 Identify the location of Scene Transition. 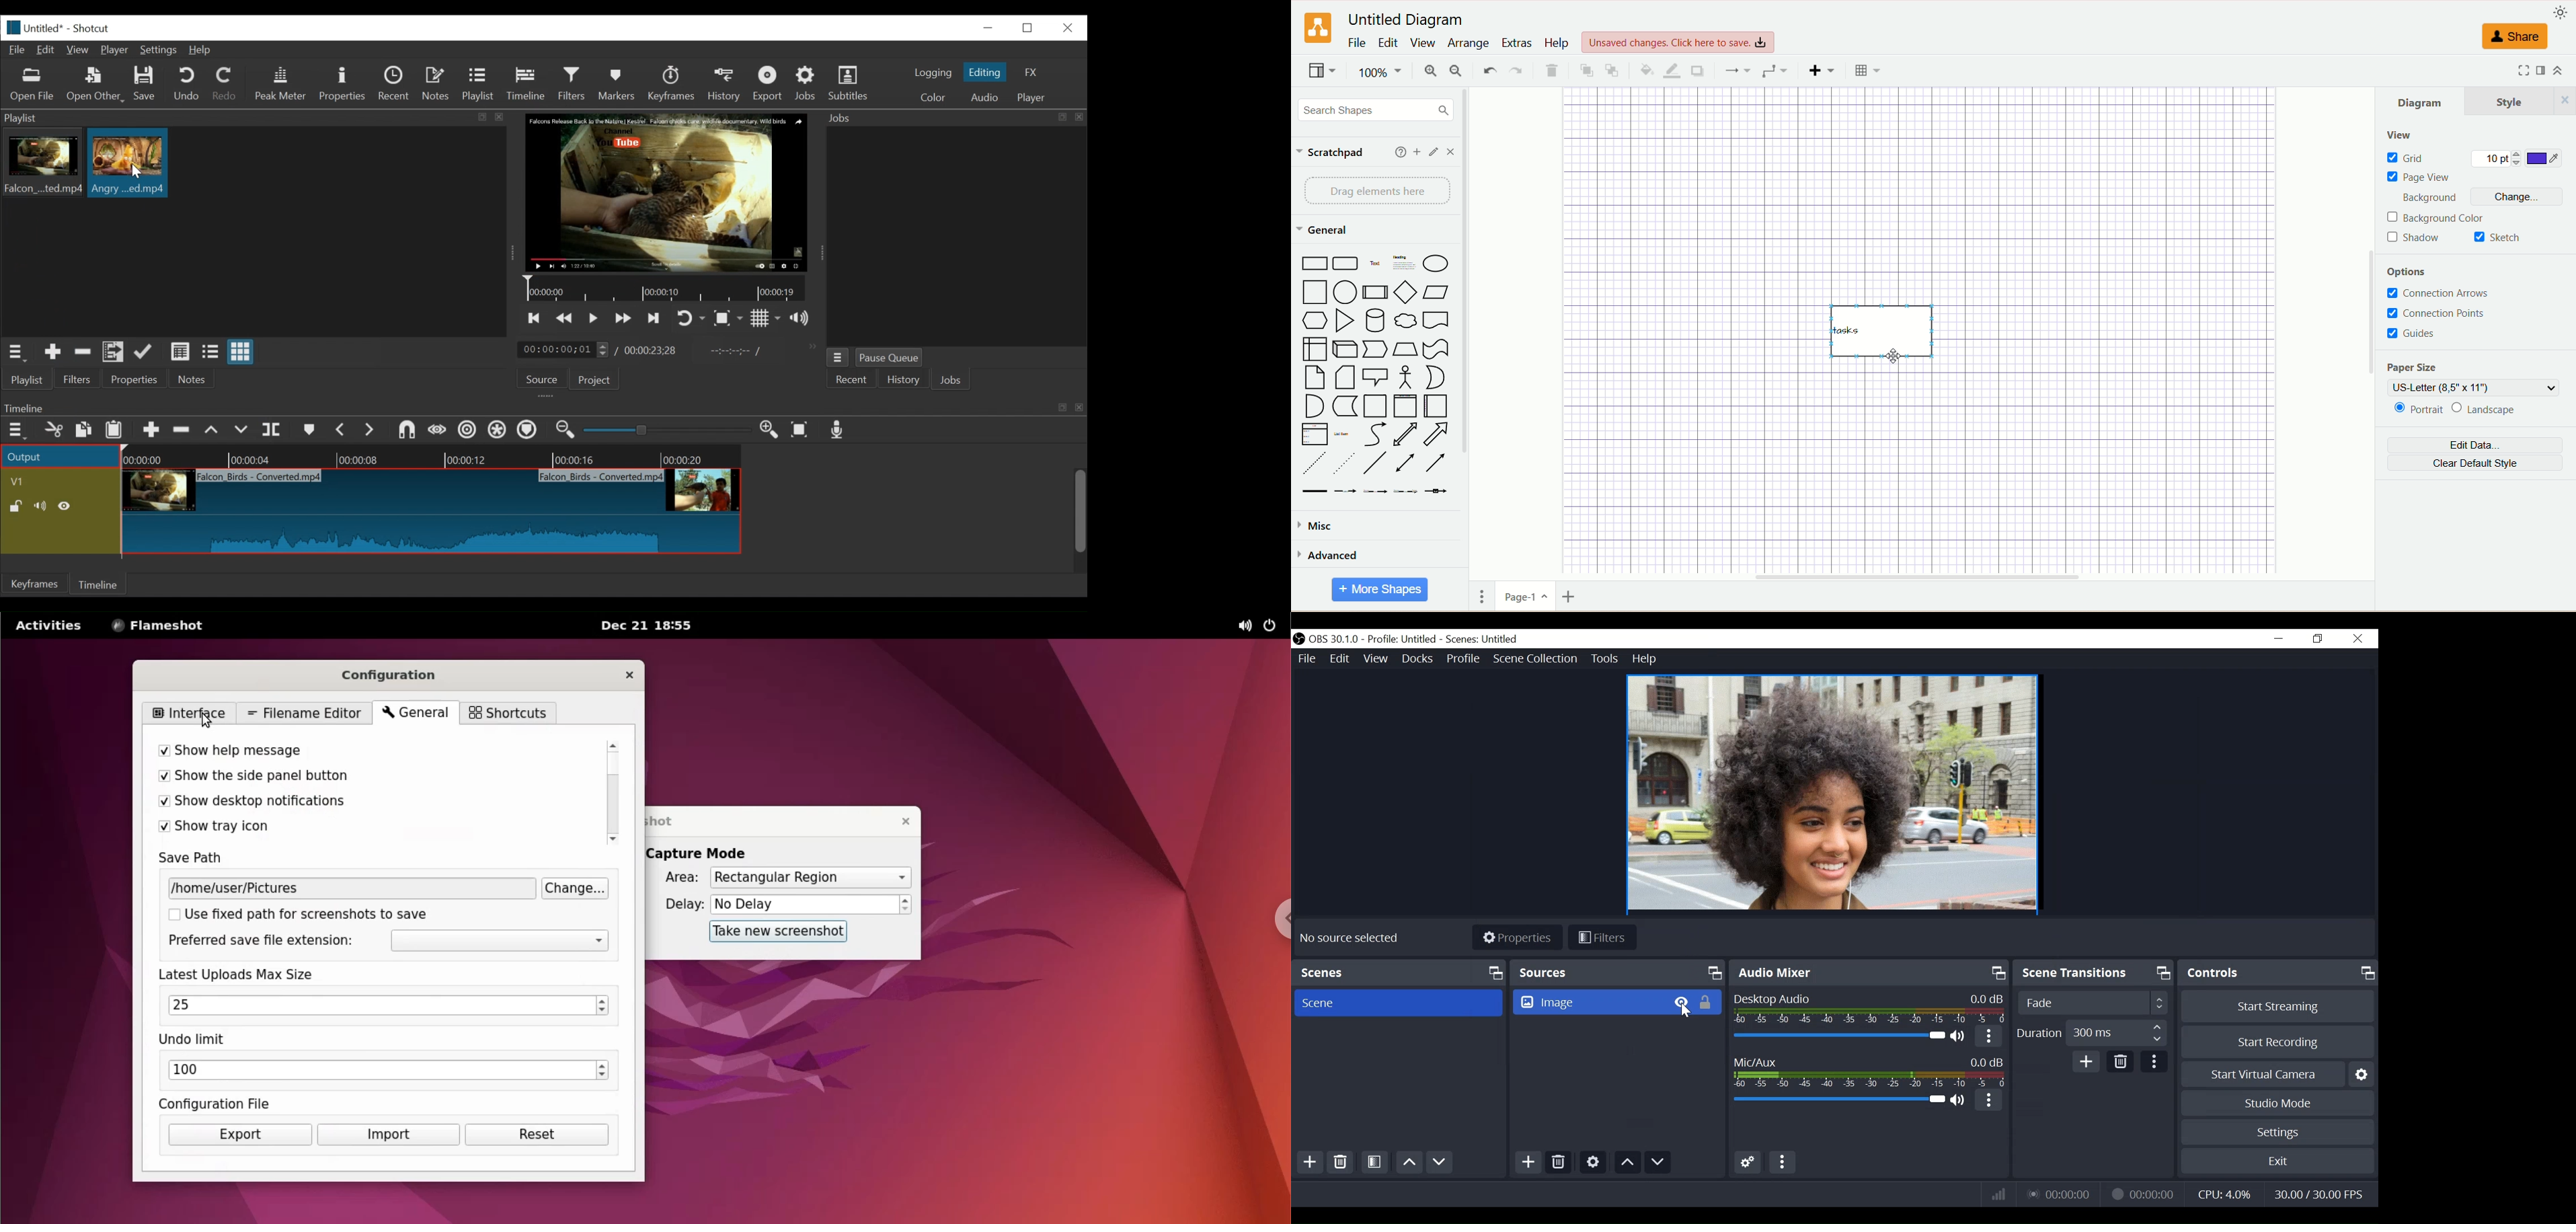
(2094, 973).